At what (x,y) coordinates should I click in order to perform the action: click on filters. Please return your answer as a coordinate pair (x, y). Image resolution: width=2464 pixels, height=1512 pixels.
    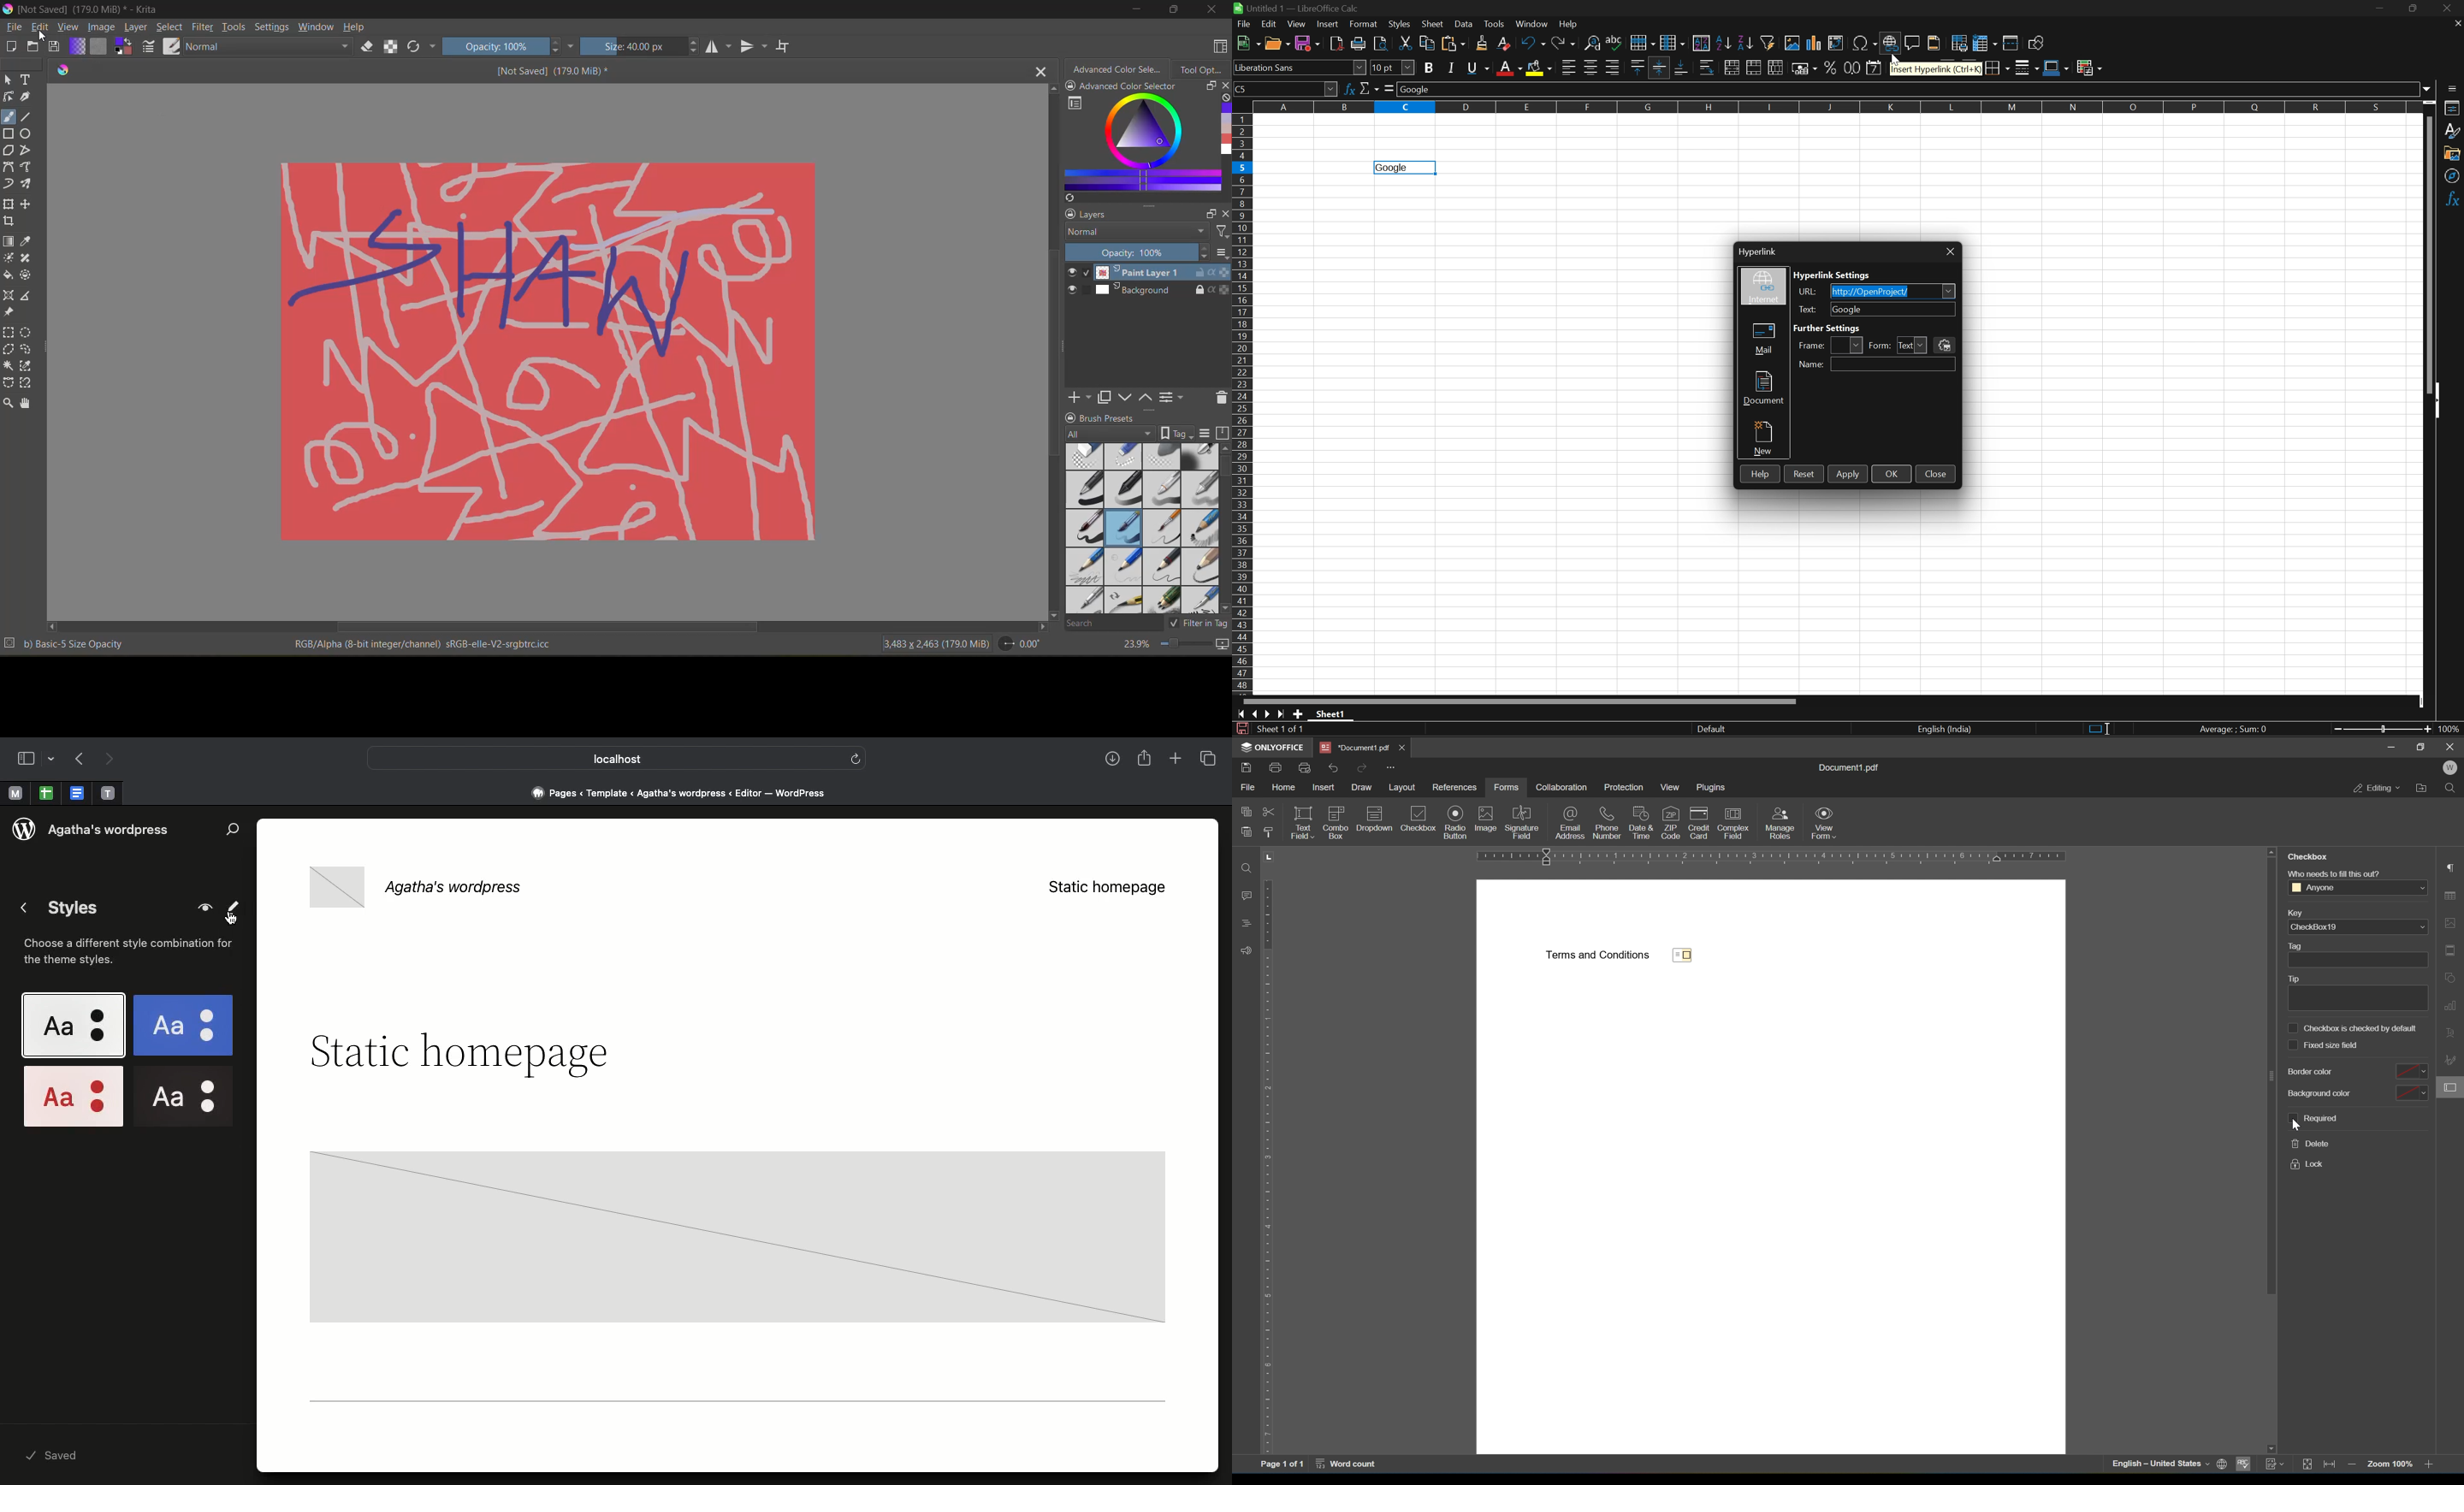
    Looking at the image, I should click on (202, 27).